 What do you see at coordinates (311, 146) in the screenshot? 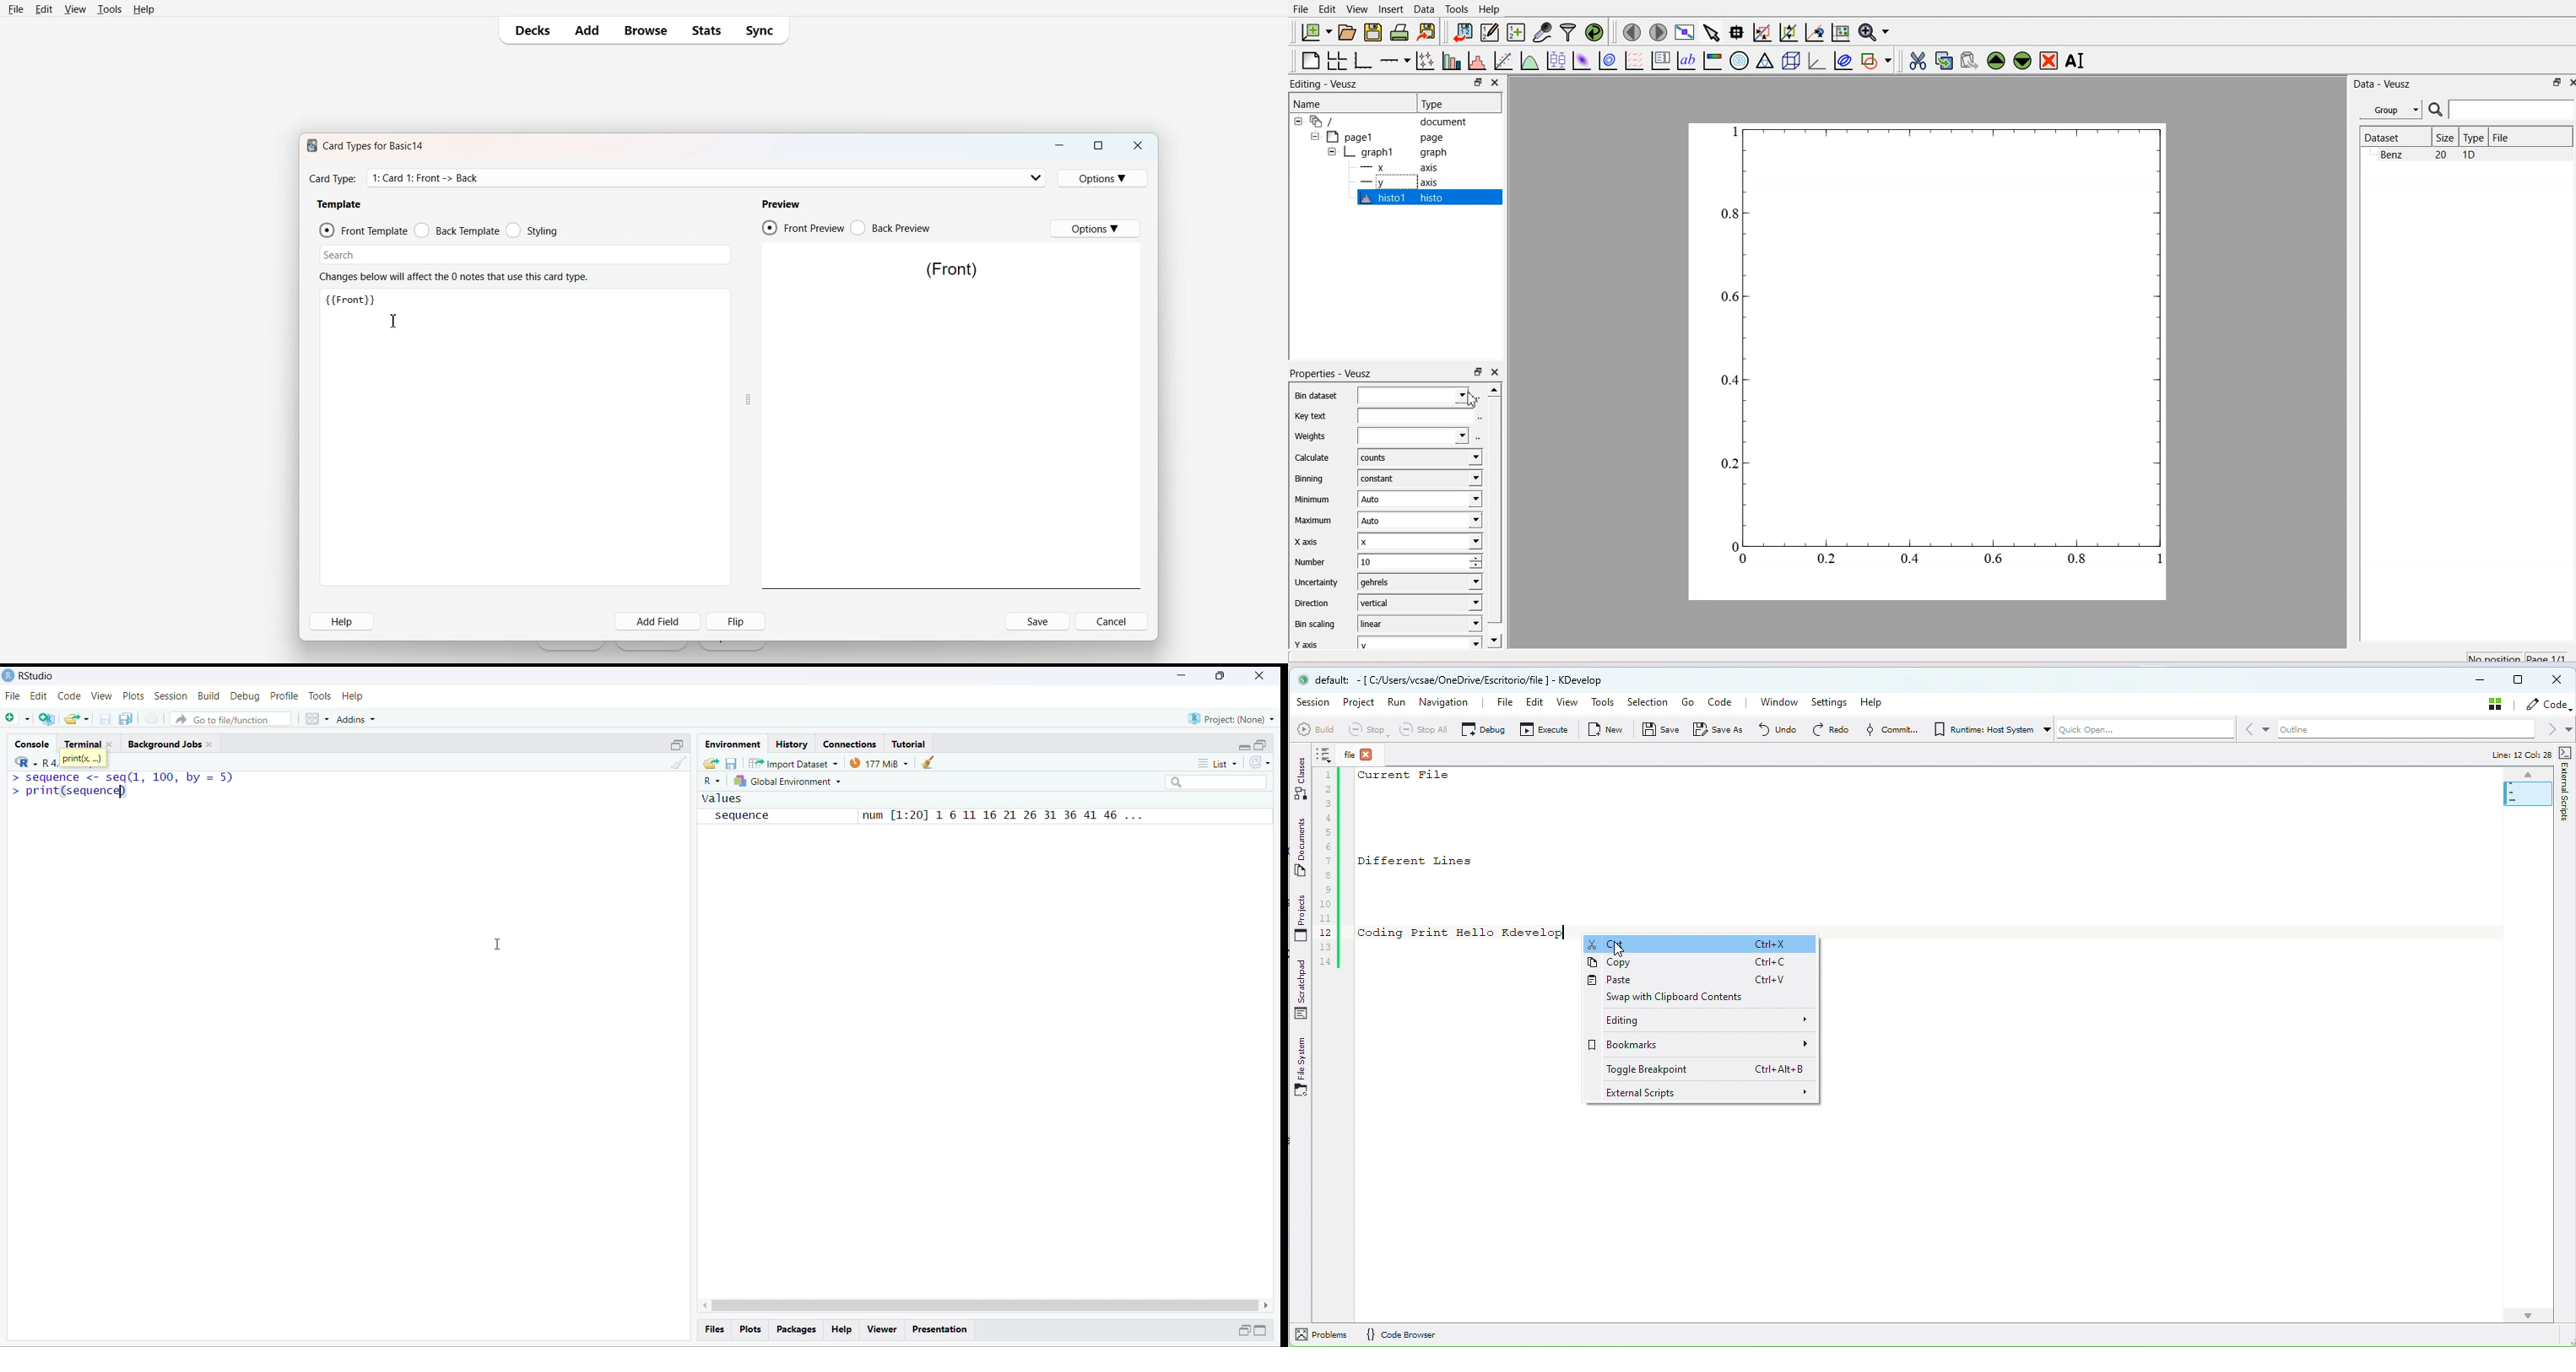
I see `Software logo` at bounding box center [311, 146].